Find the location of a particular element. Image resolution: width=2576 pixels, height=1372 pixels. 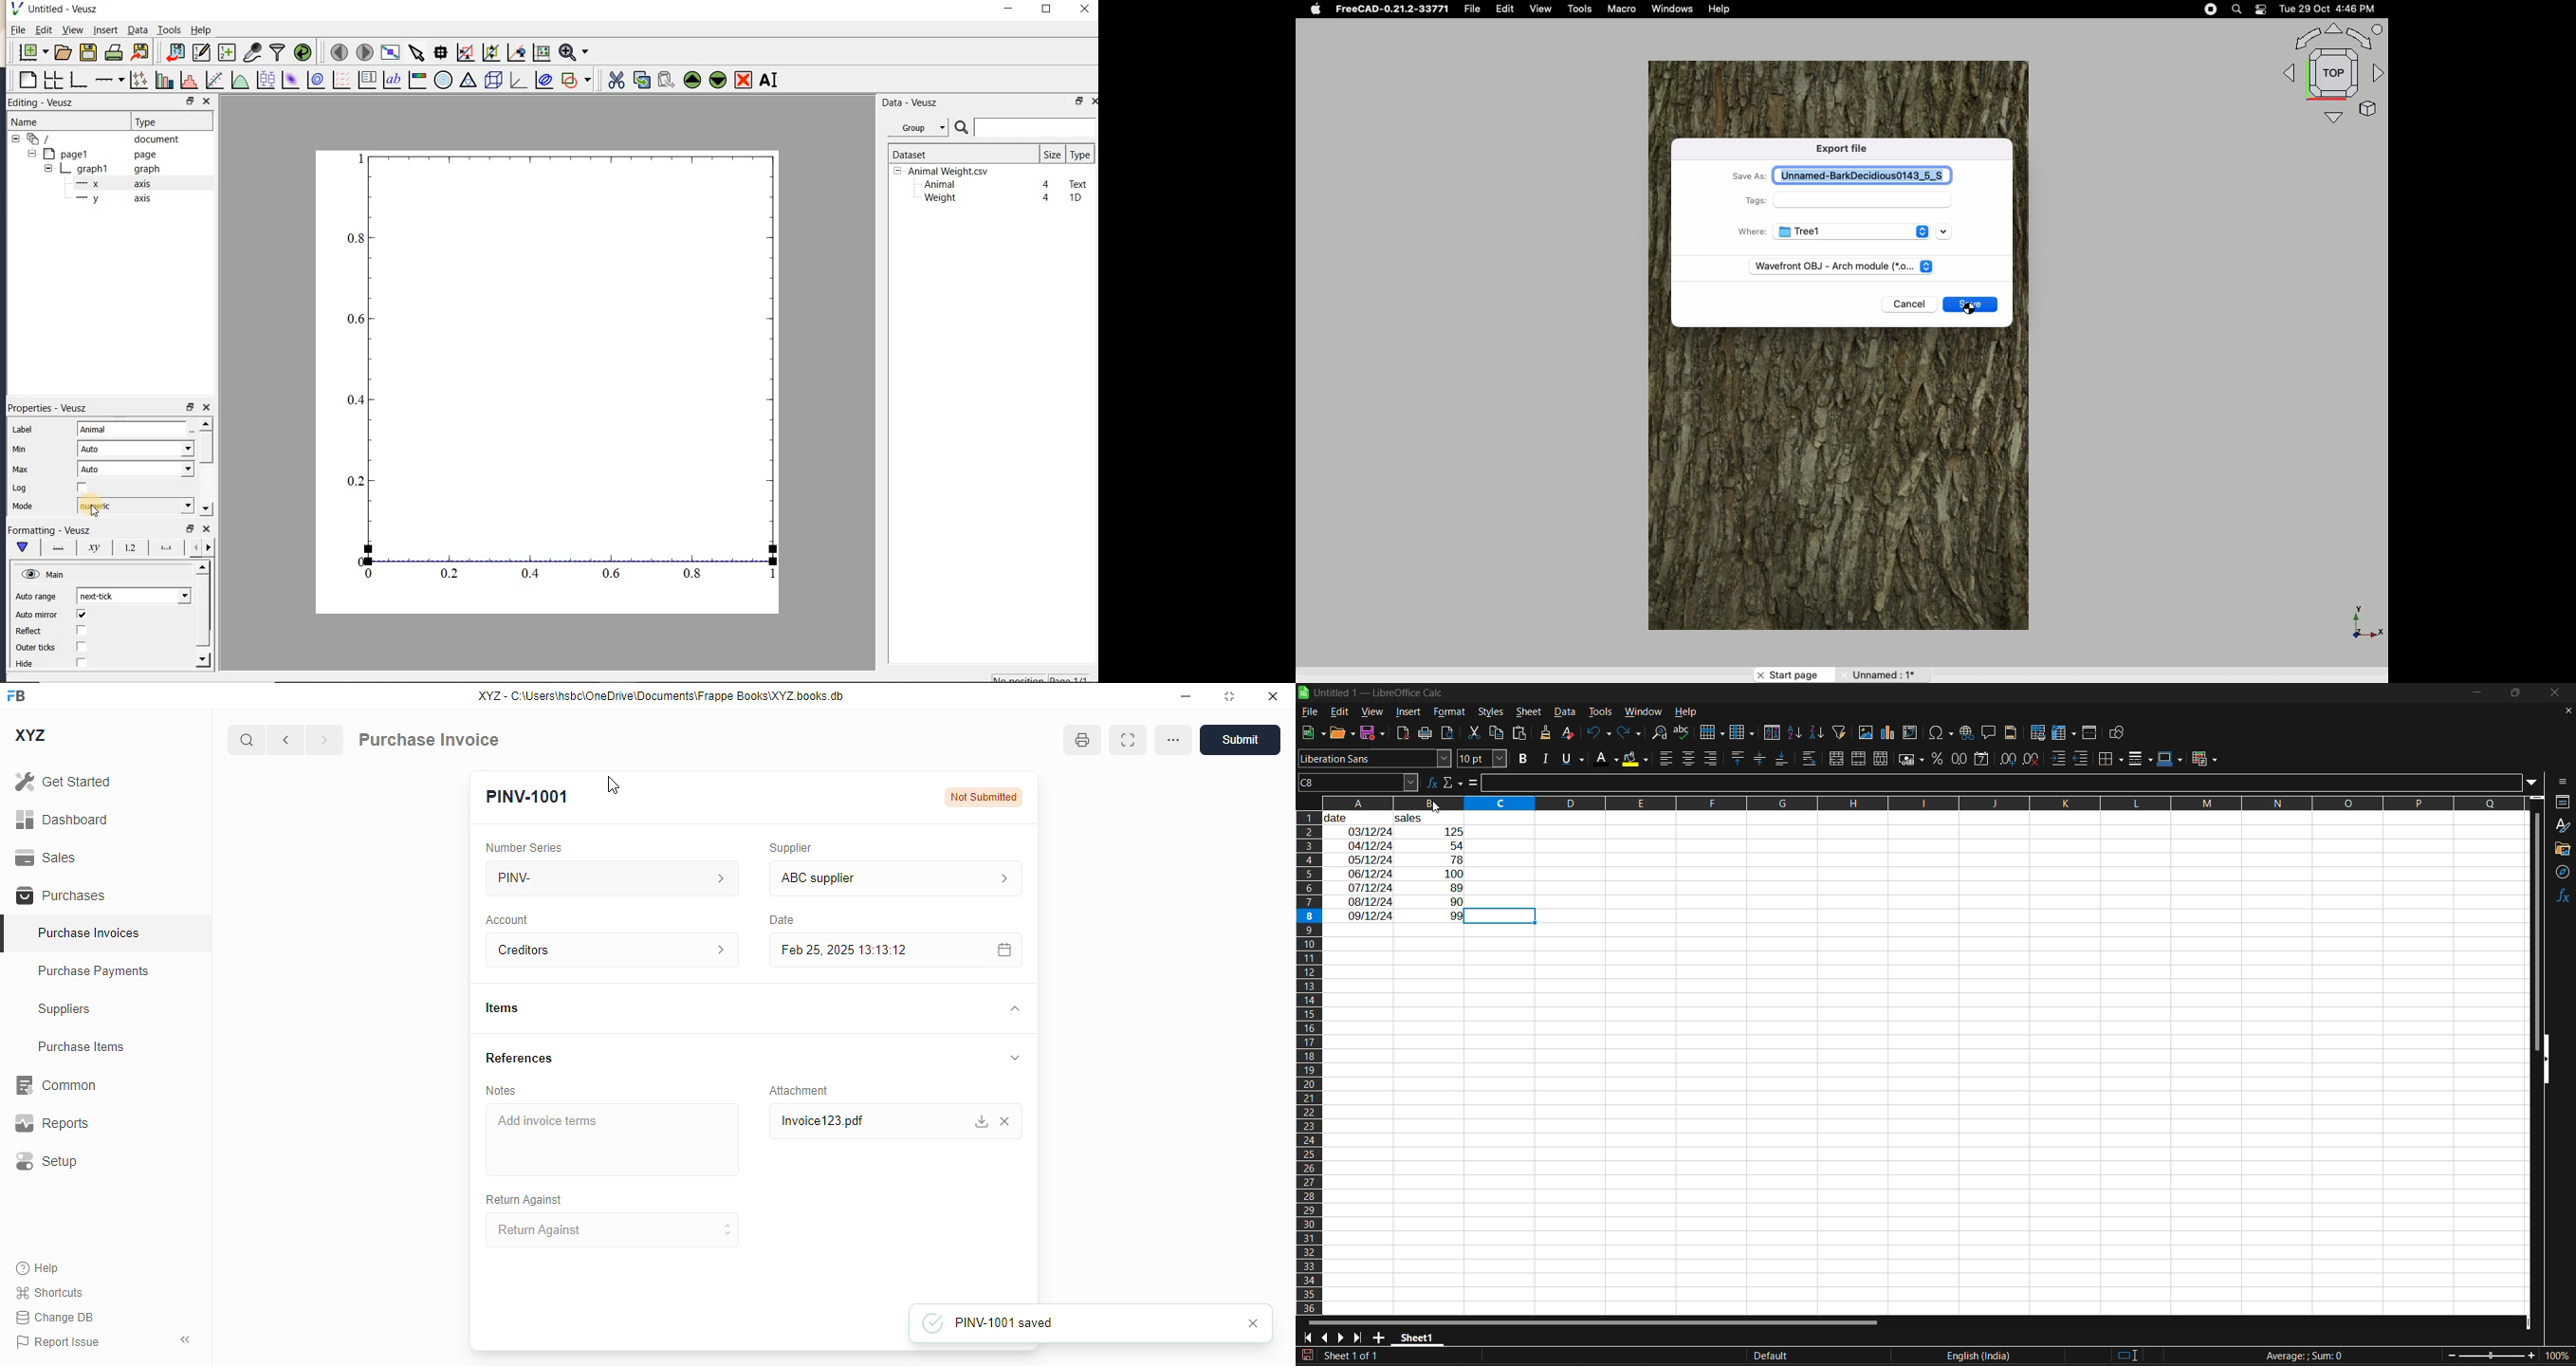

sheet number is located at coordinates (1354, 1355).